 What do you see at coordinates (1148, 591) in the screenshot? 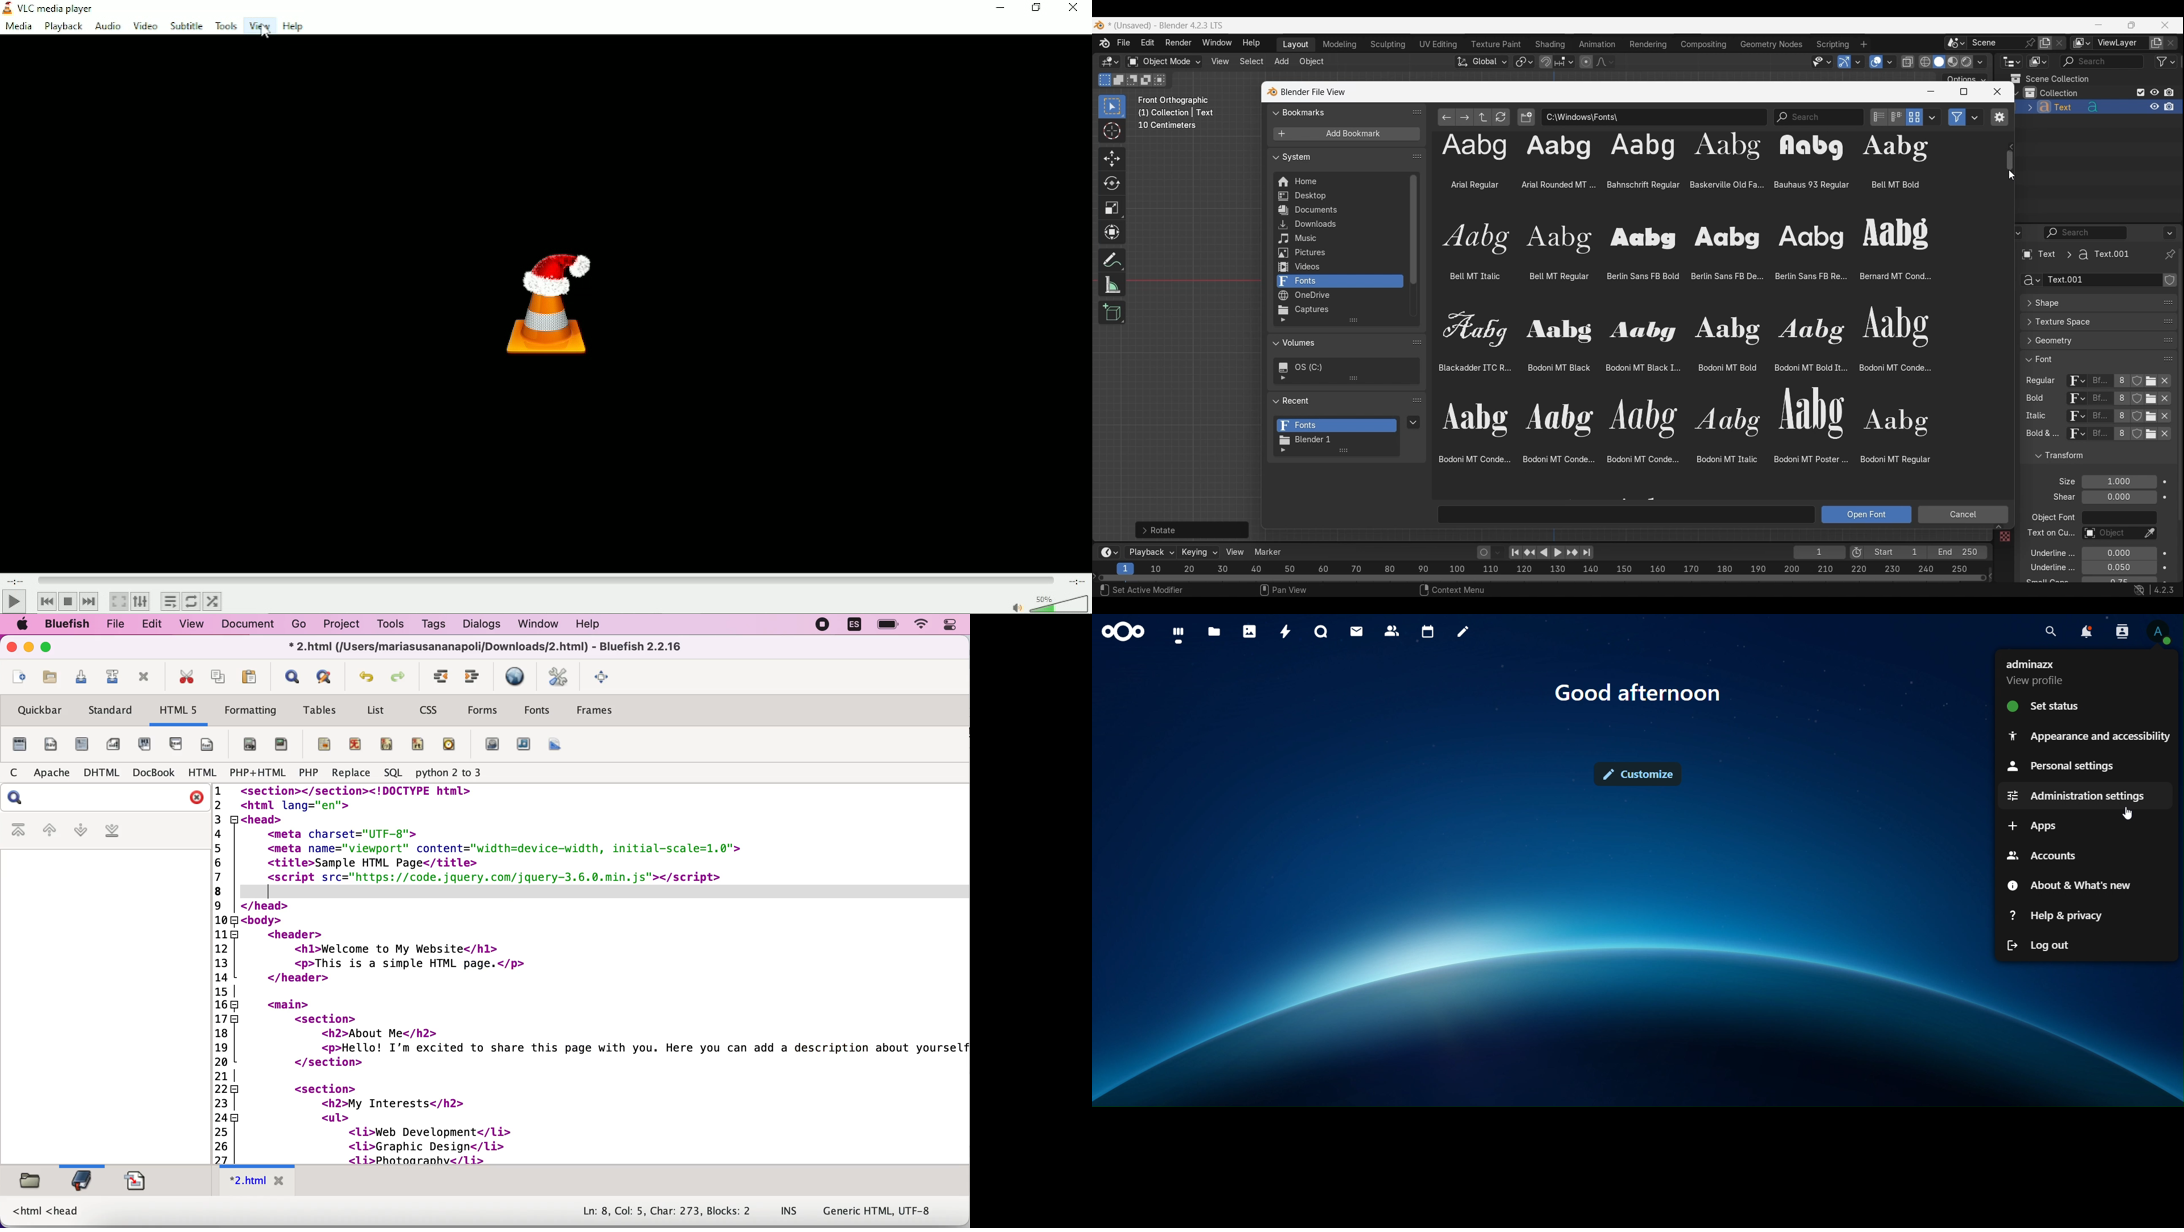
I see `Select` at bounding box center [1148, 591].